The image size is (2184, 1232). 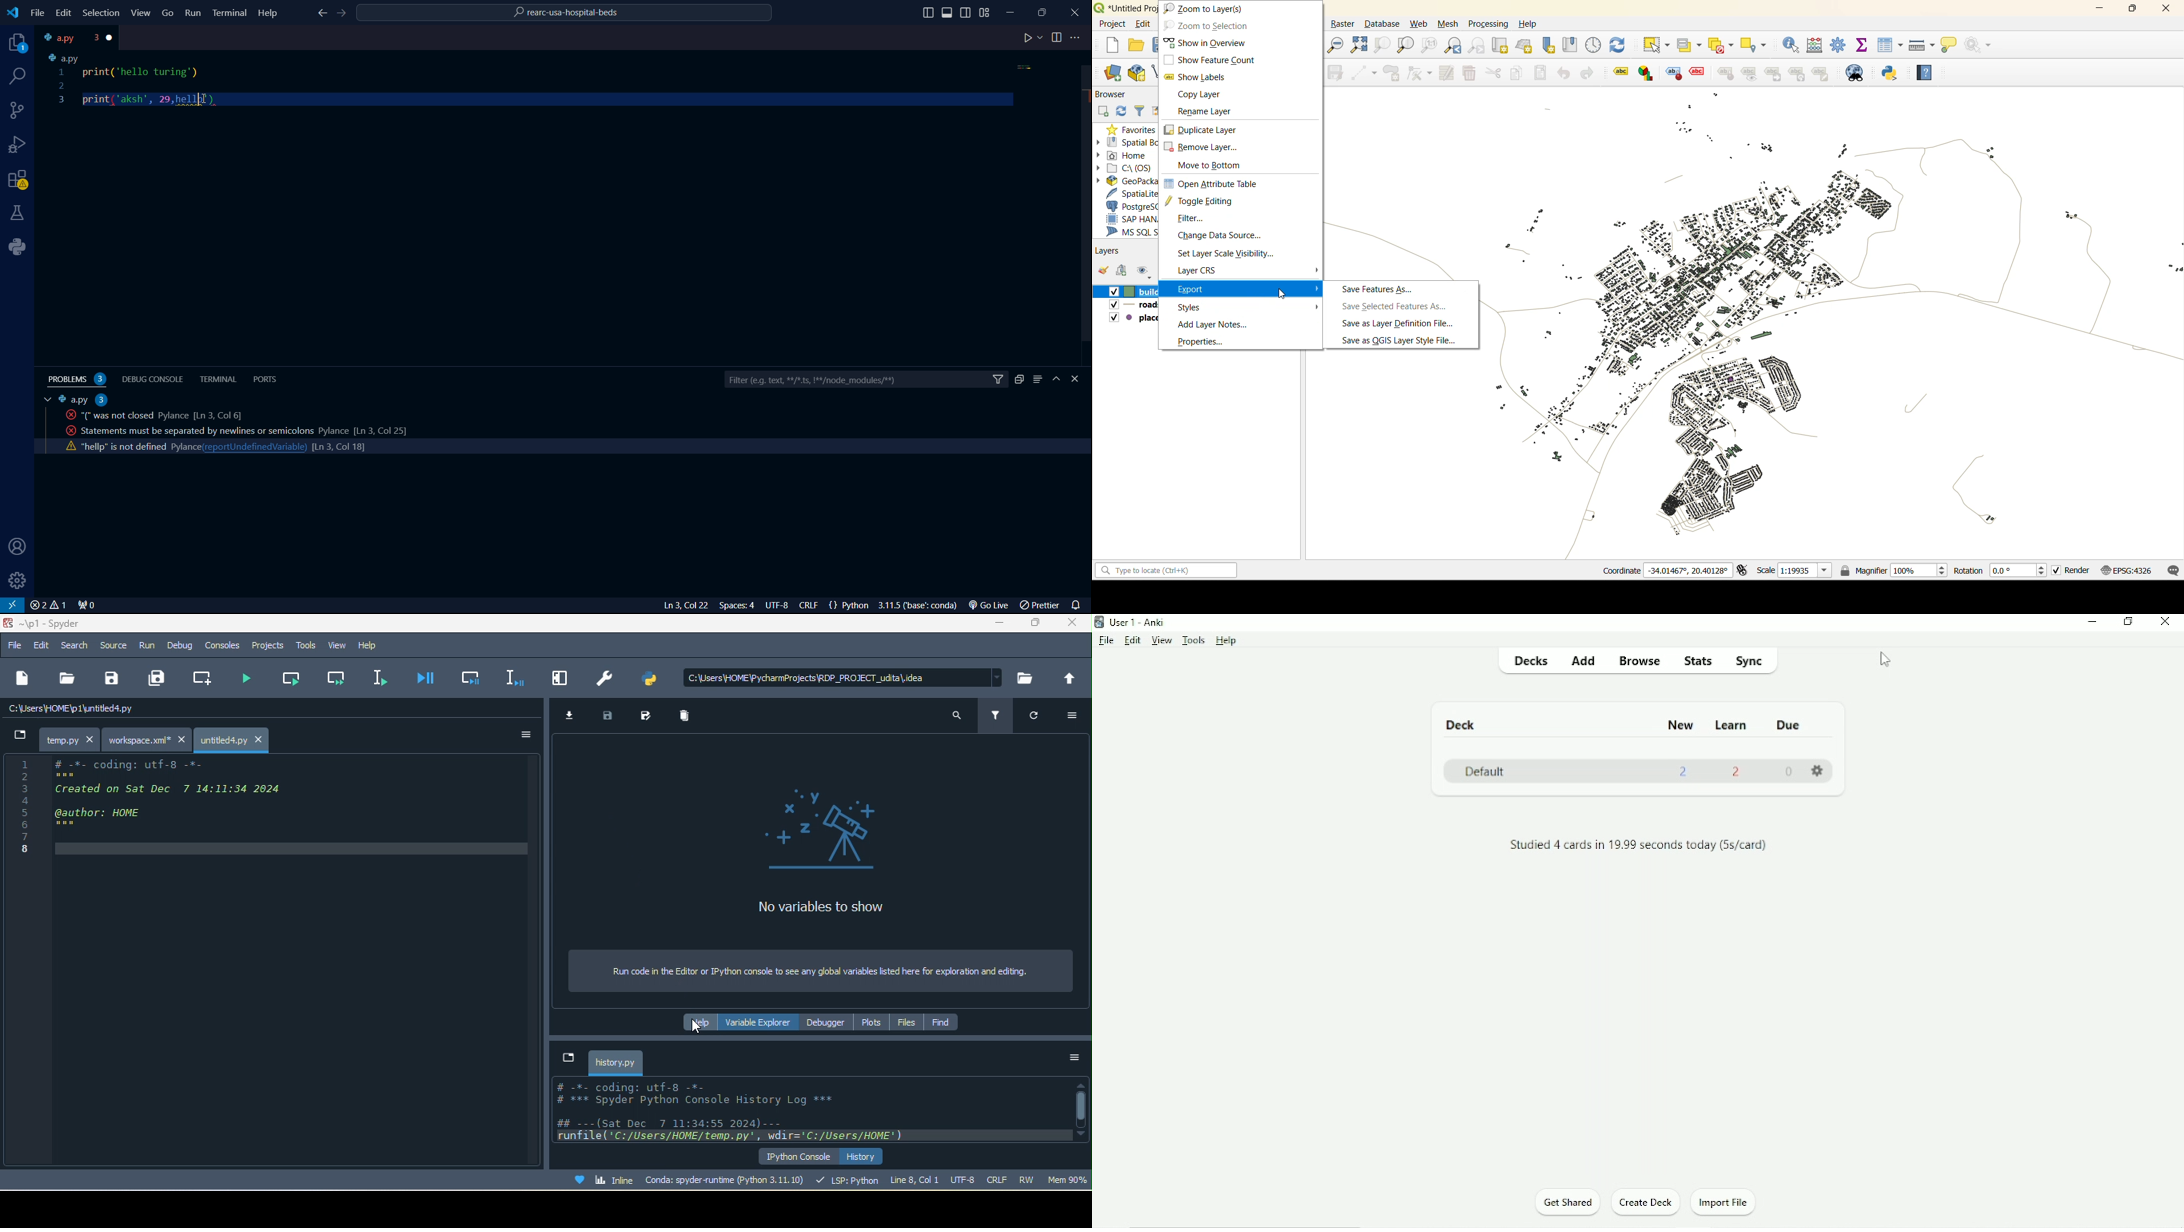 What do you see at coordinates (728, 1182) in the screenshot?
I see `conda spyder runtime` at bounding box center [728, 1182].